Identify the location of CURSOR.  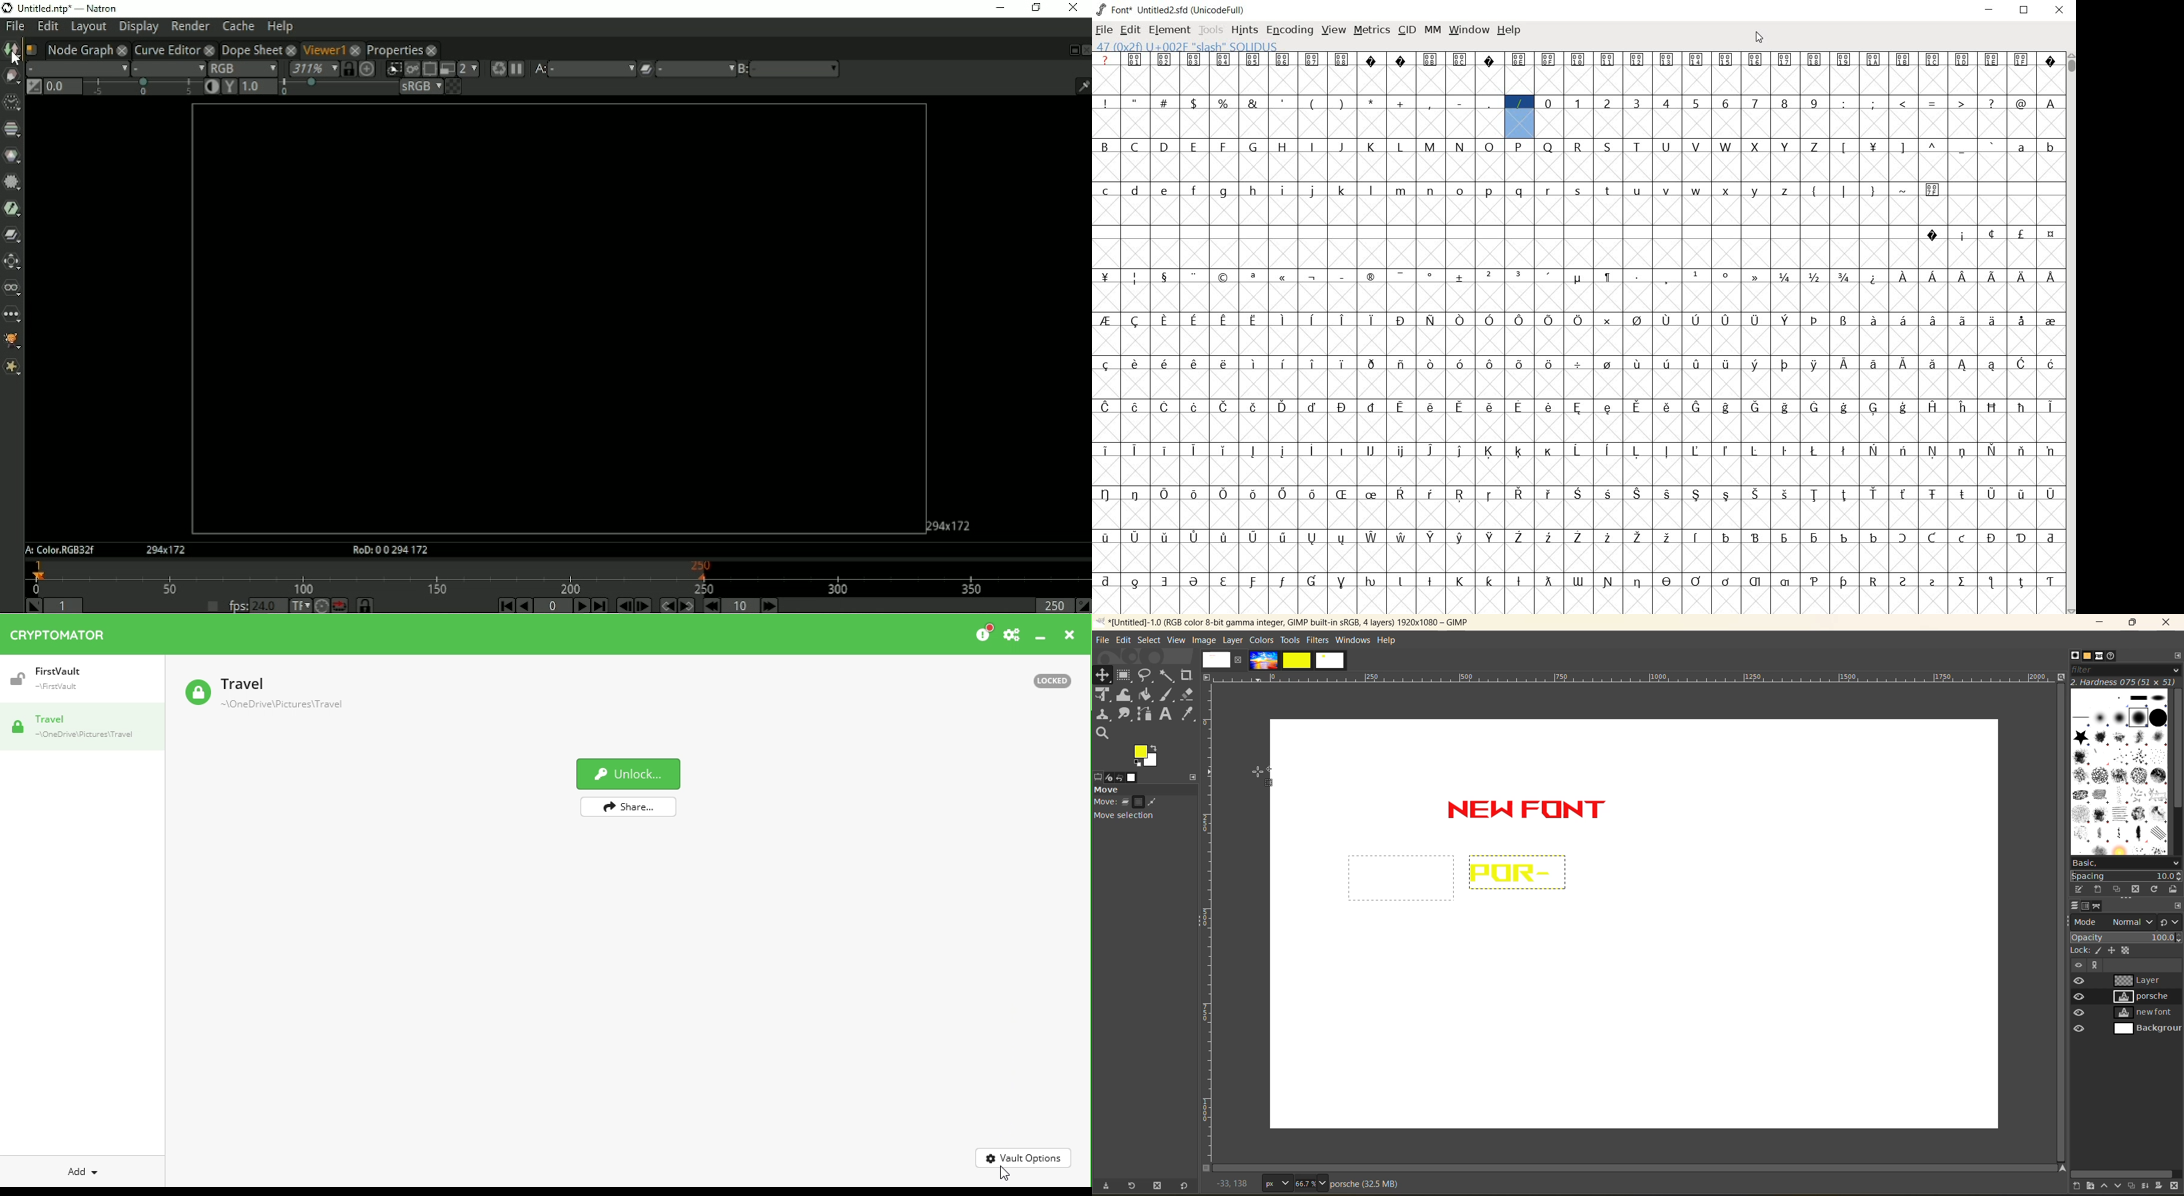
(1760, 37).